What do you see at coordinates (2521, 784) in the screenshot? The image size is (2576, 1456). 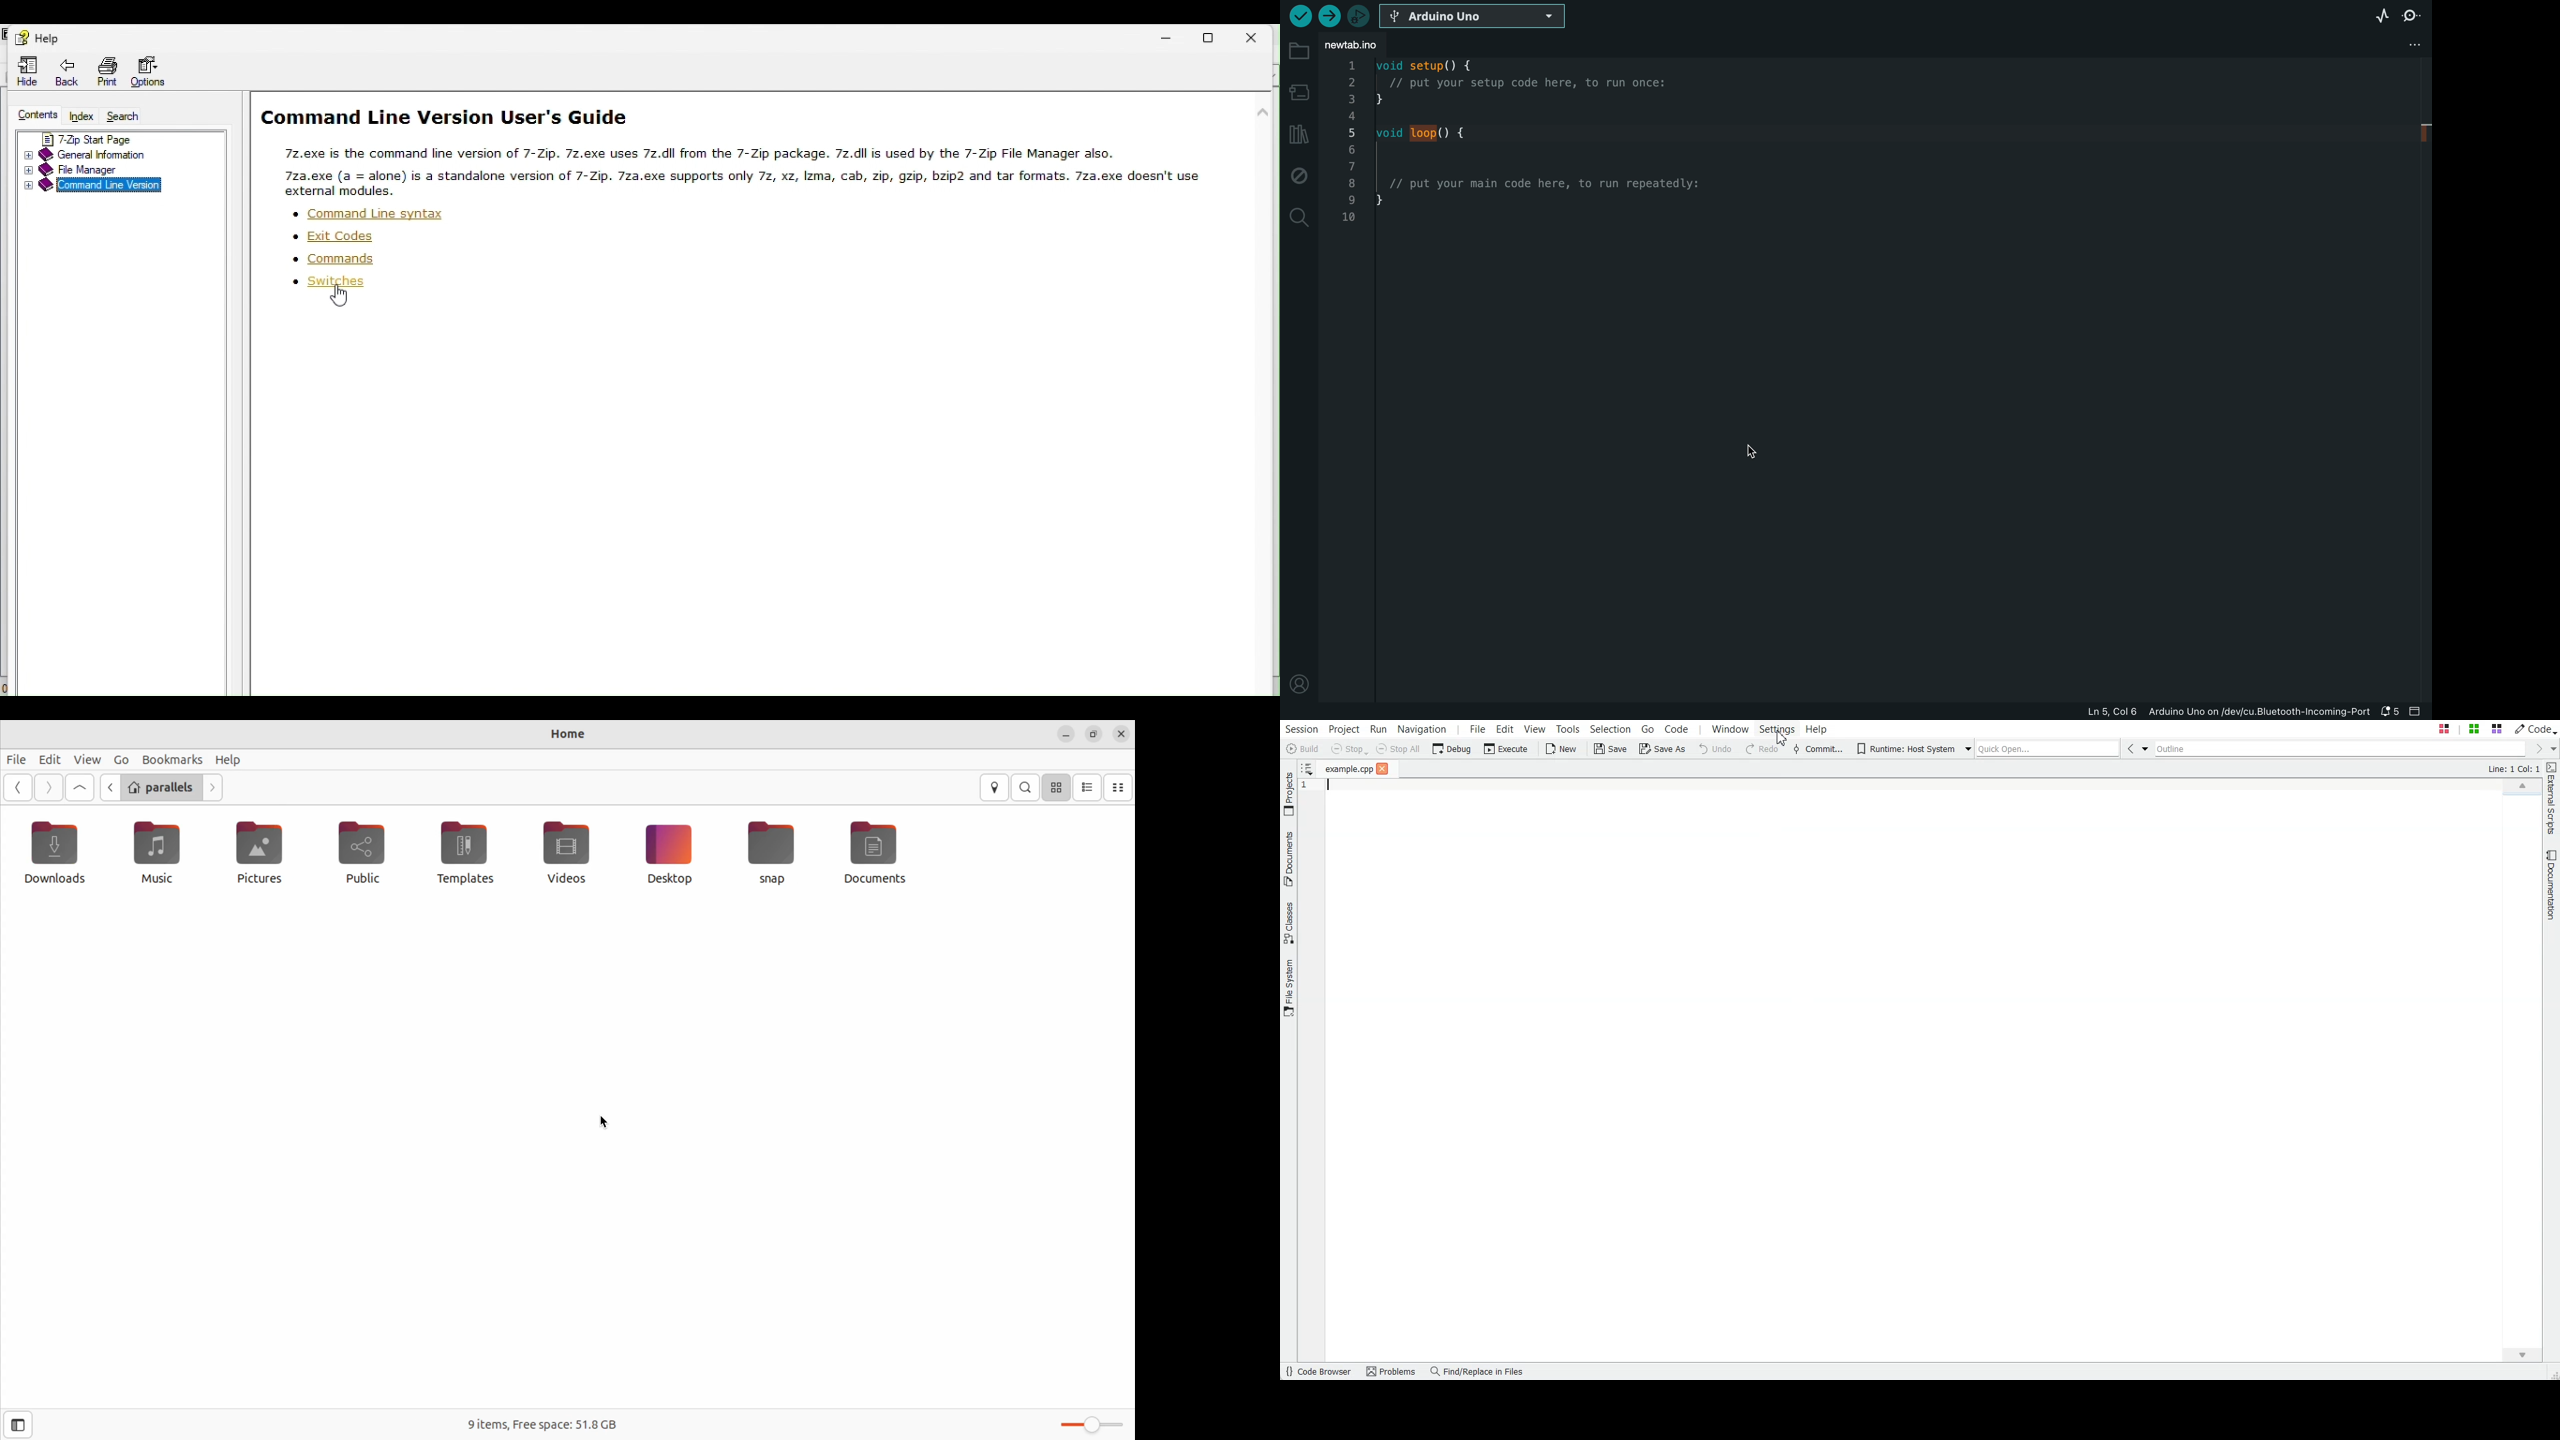 I see `Scroll up` at bounding box center [2521, 784].